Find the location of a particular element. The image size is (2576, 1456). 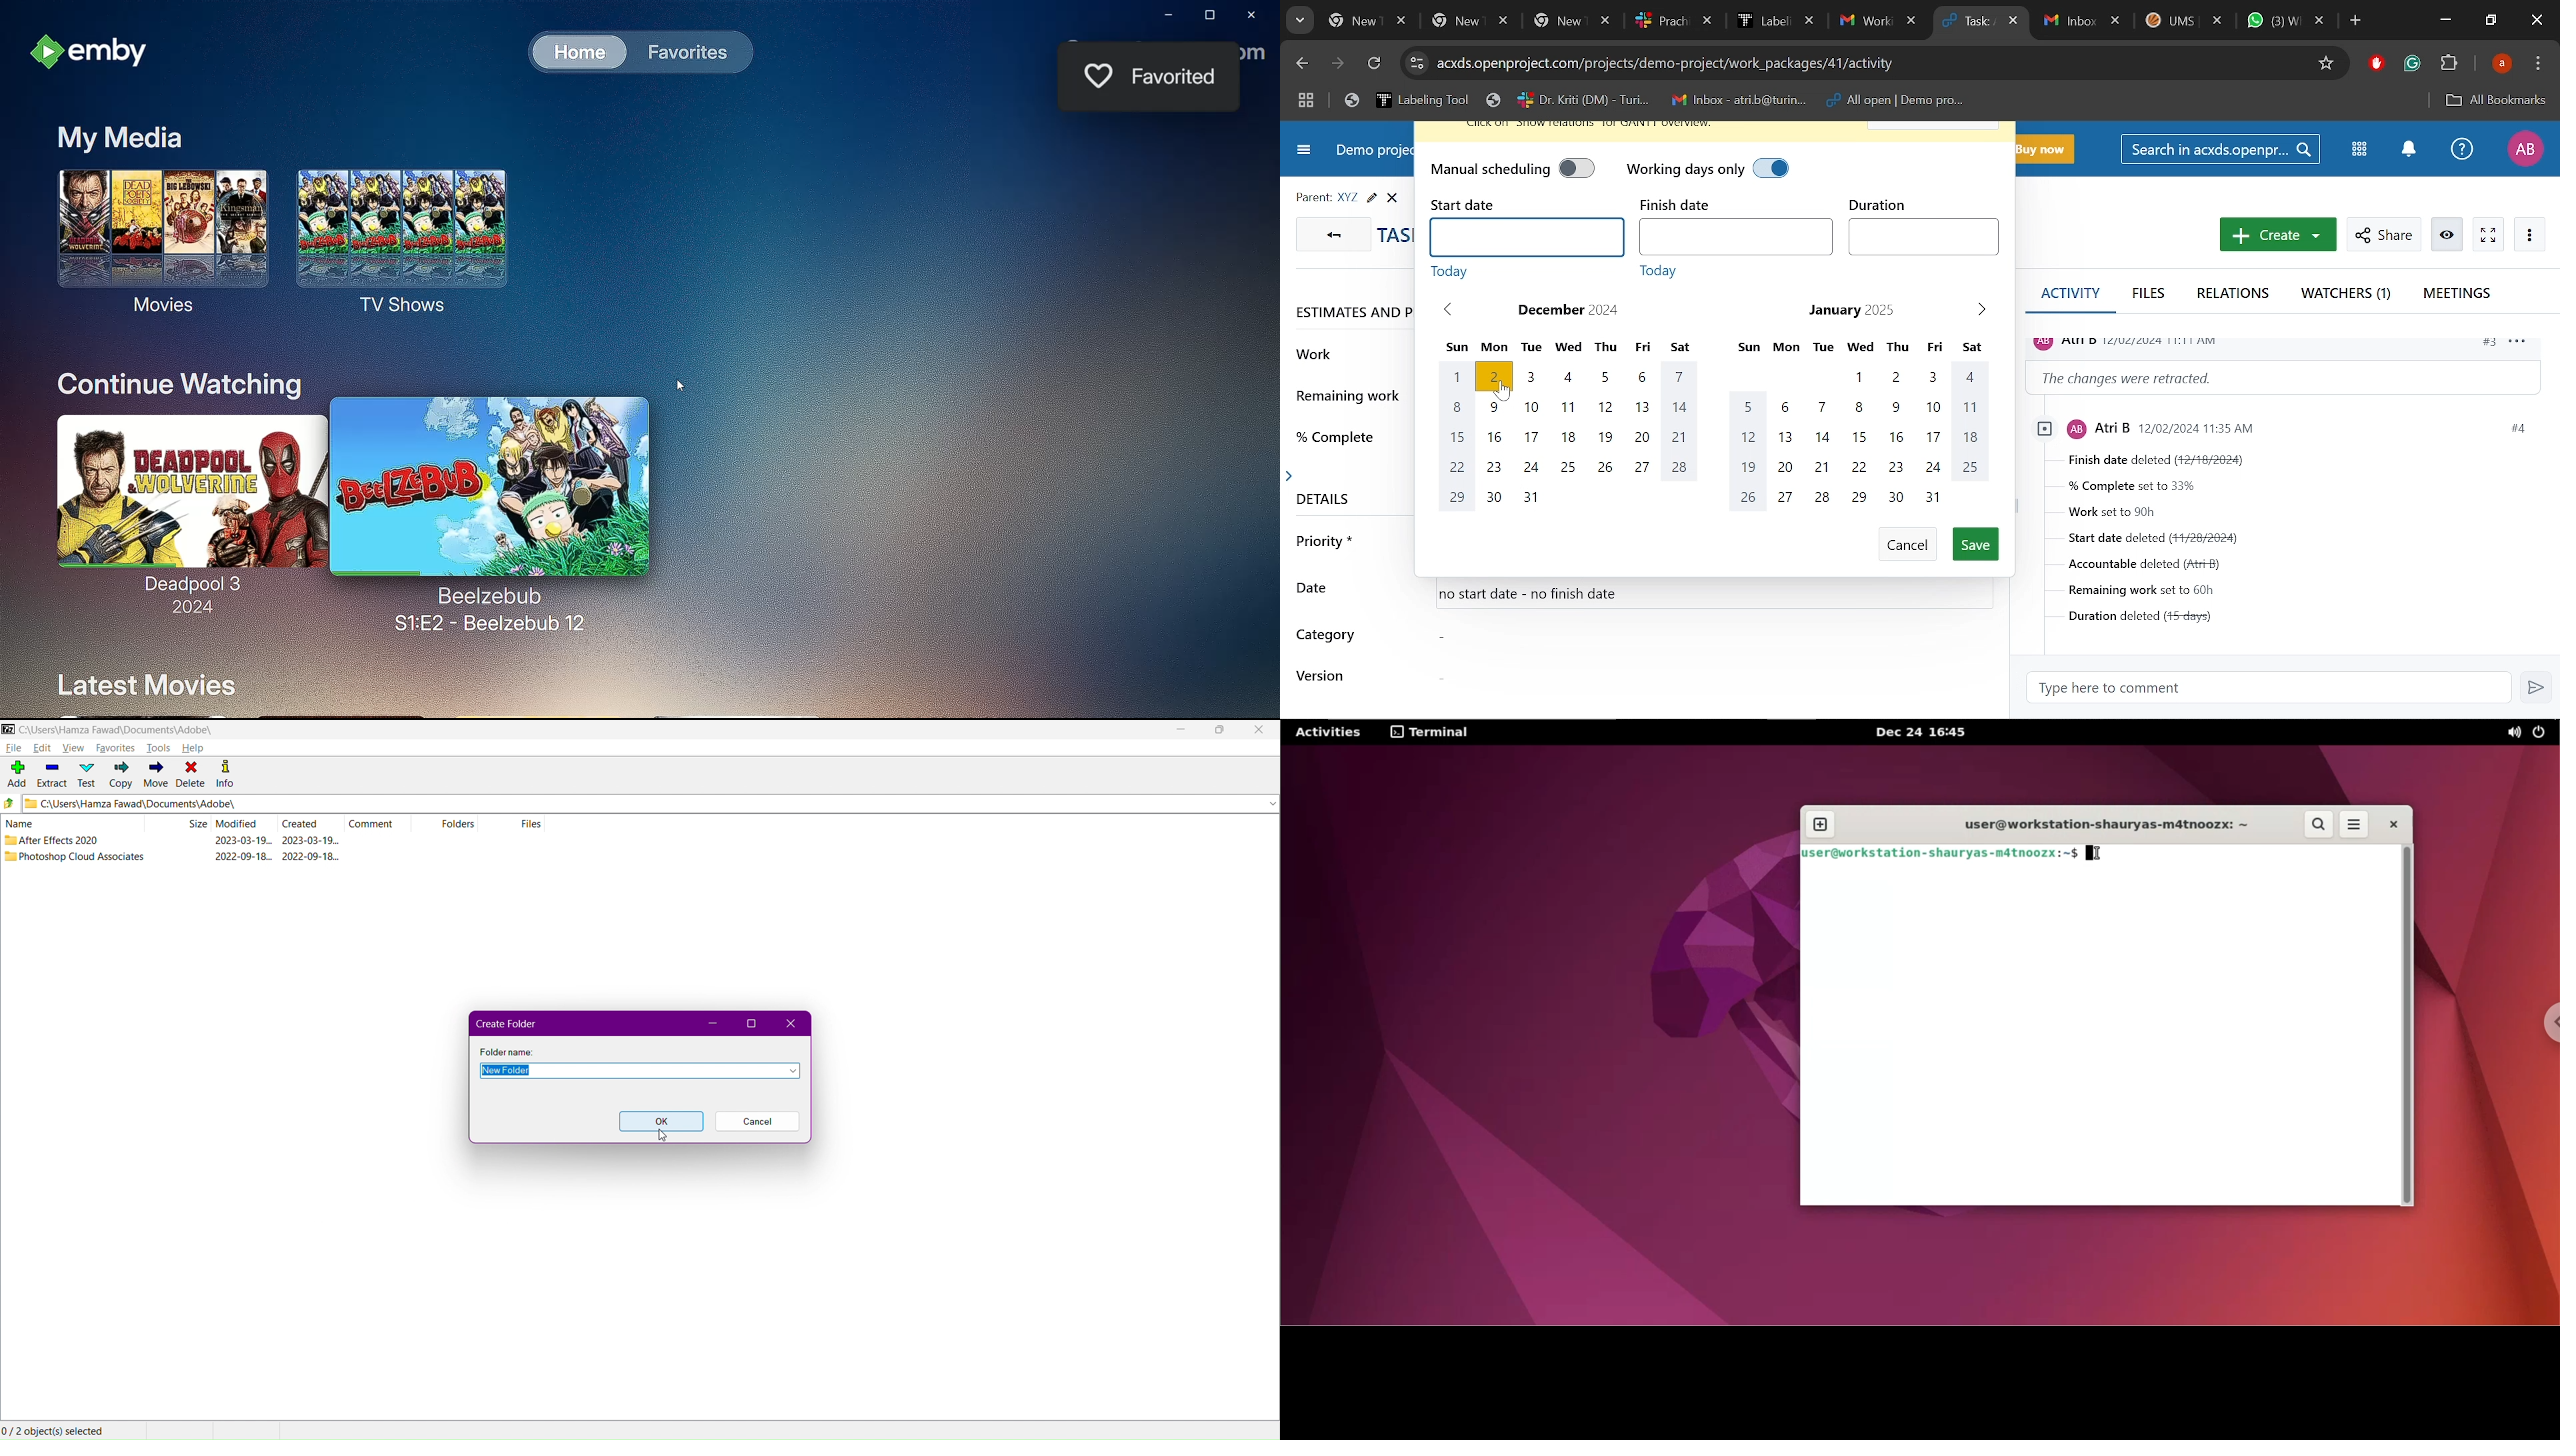

manual scheduling off is located at coordinates (1580, 166).